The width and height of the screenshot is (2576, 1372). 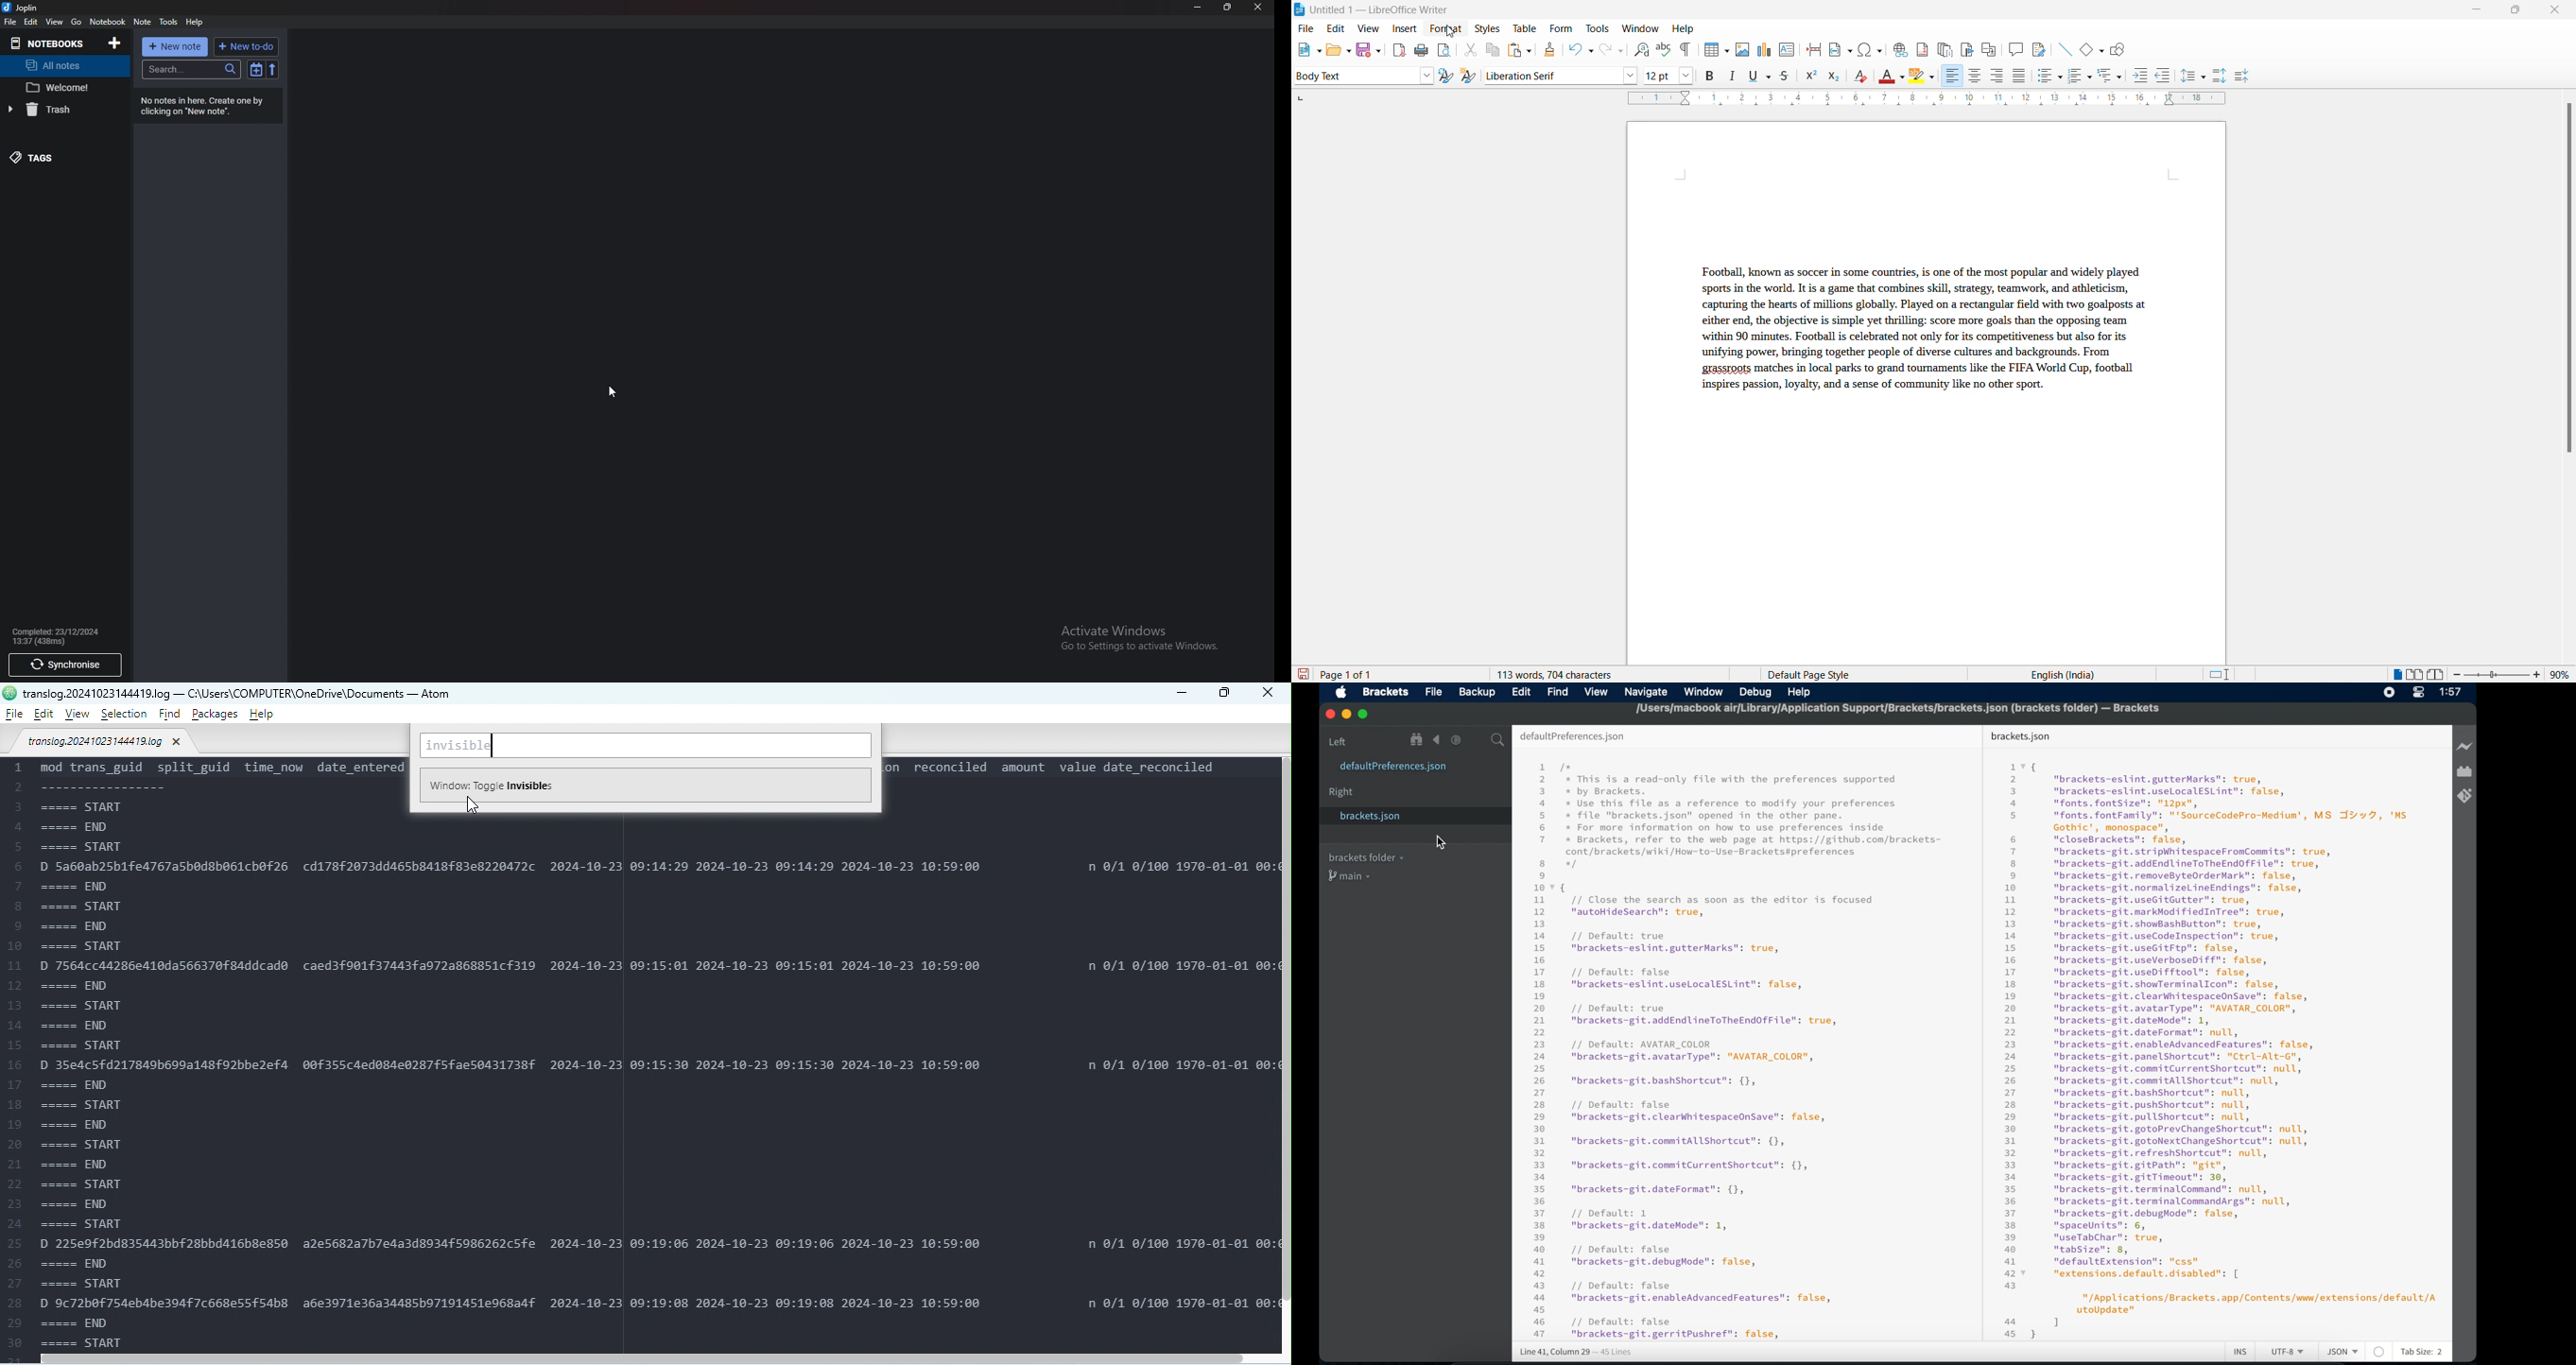 What do you see at coordinates (1426, 76) in the screenshot?
I see `styling dropdown button` at bounding box center [1426, 76].